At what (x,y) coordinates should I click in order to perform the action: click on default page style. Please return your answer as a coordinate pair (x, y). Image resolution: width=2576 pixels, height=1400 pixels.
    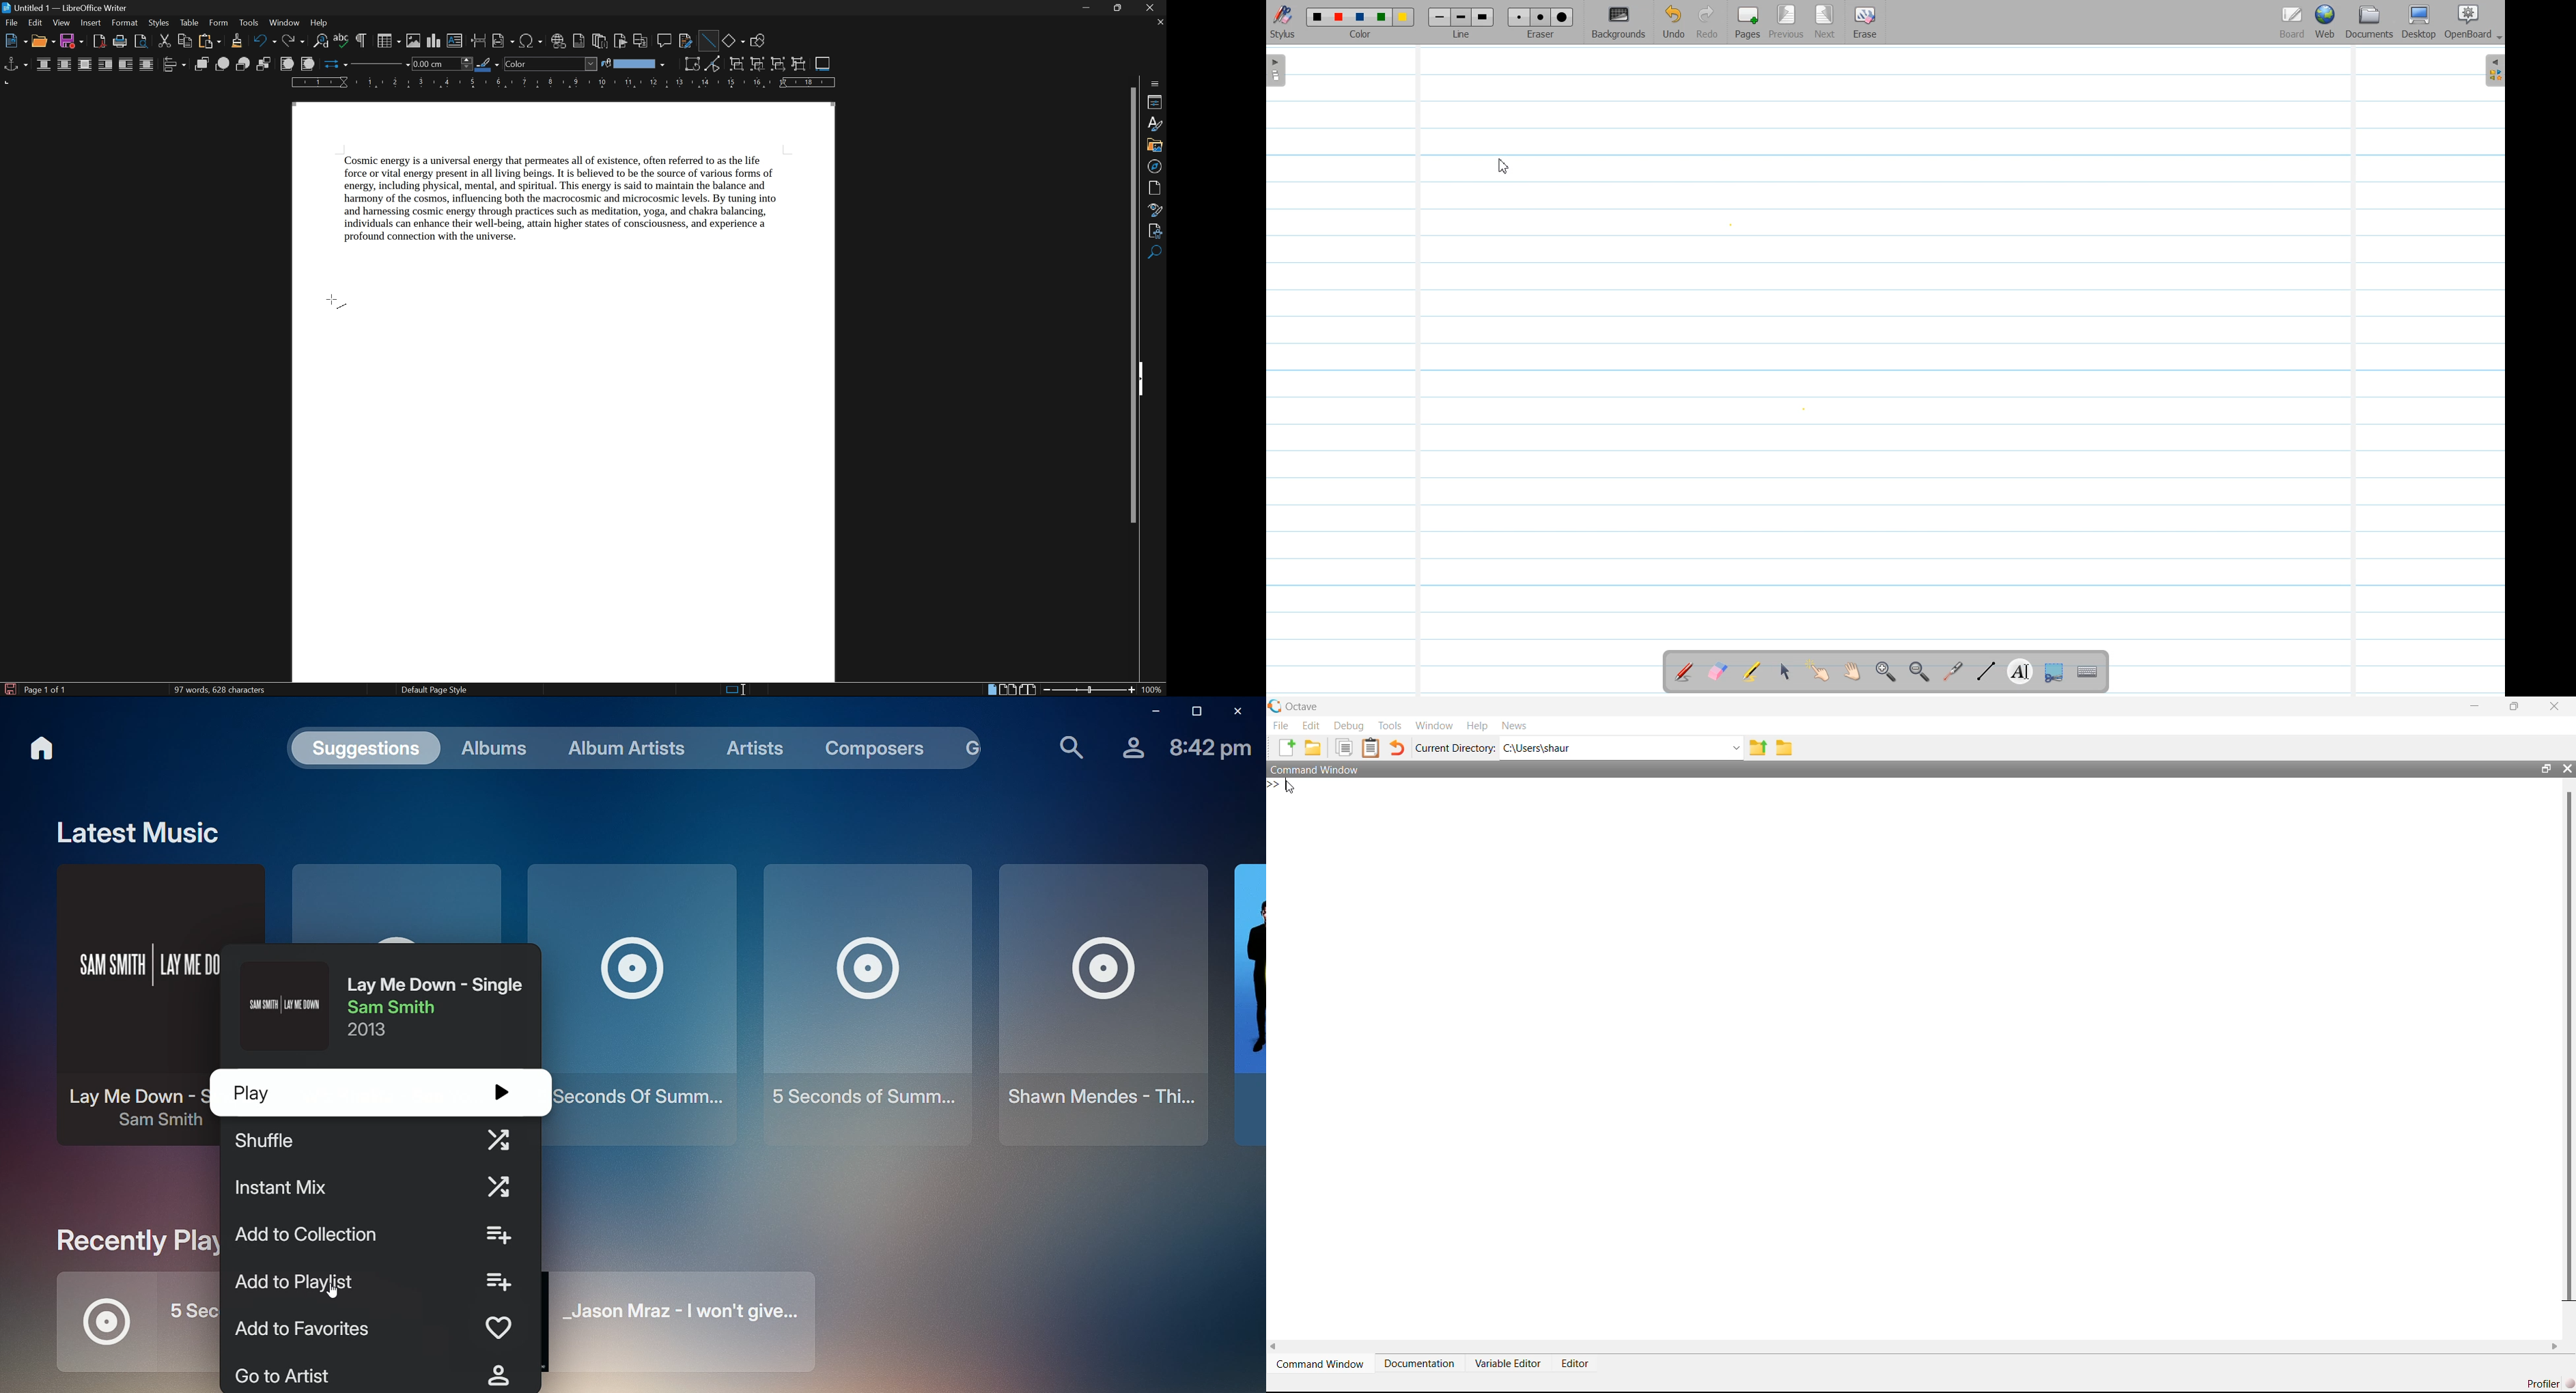
    Looking at the image, I should click on (434, 691).